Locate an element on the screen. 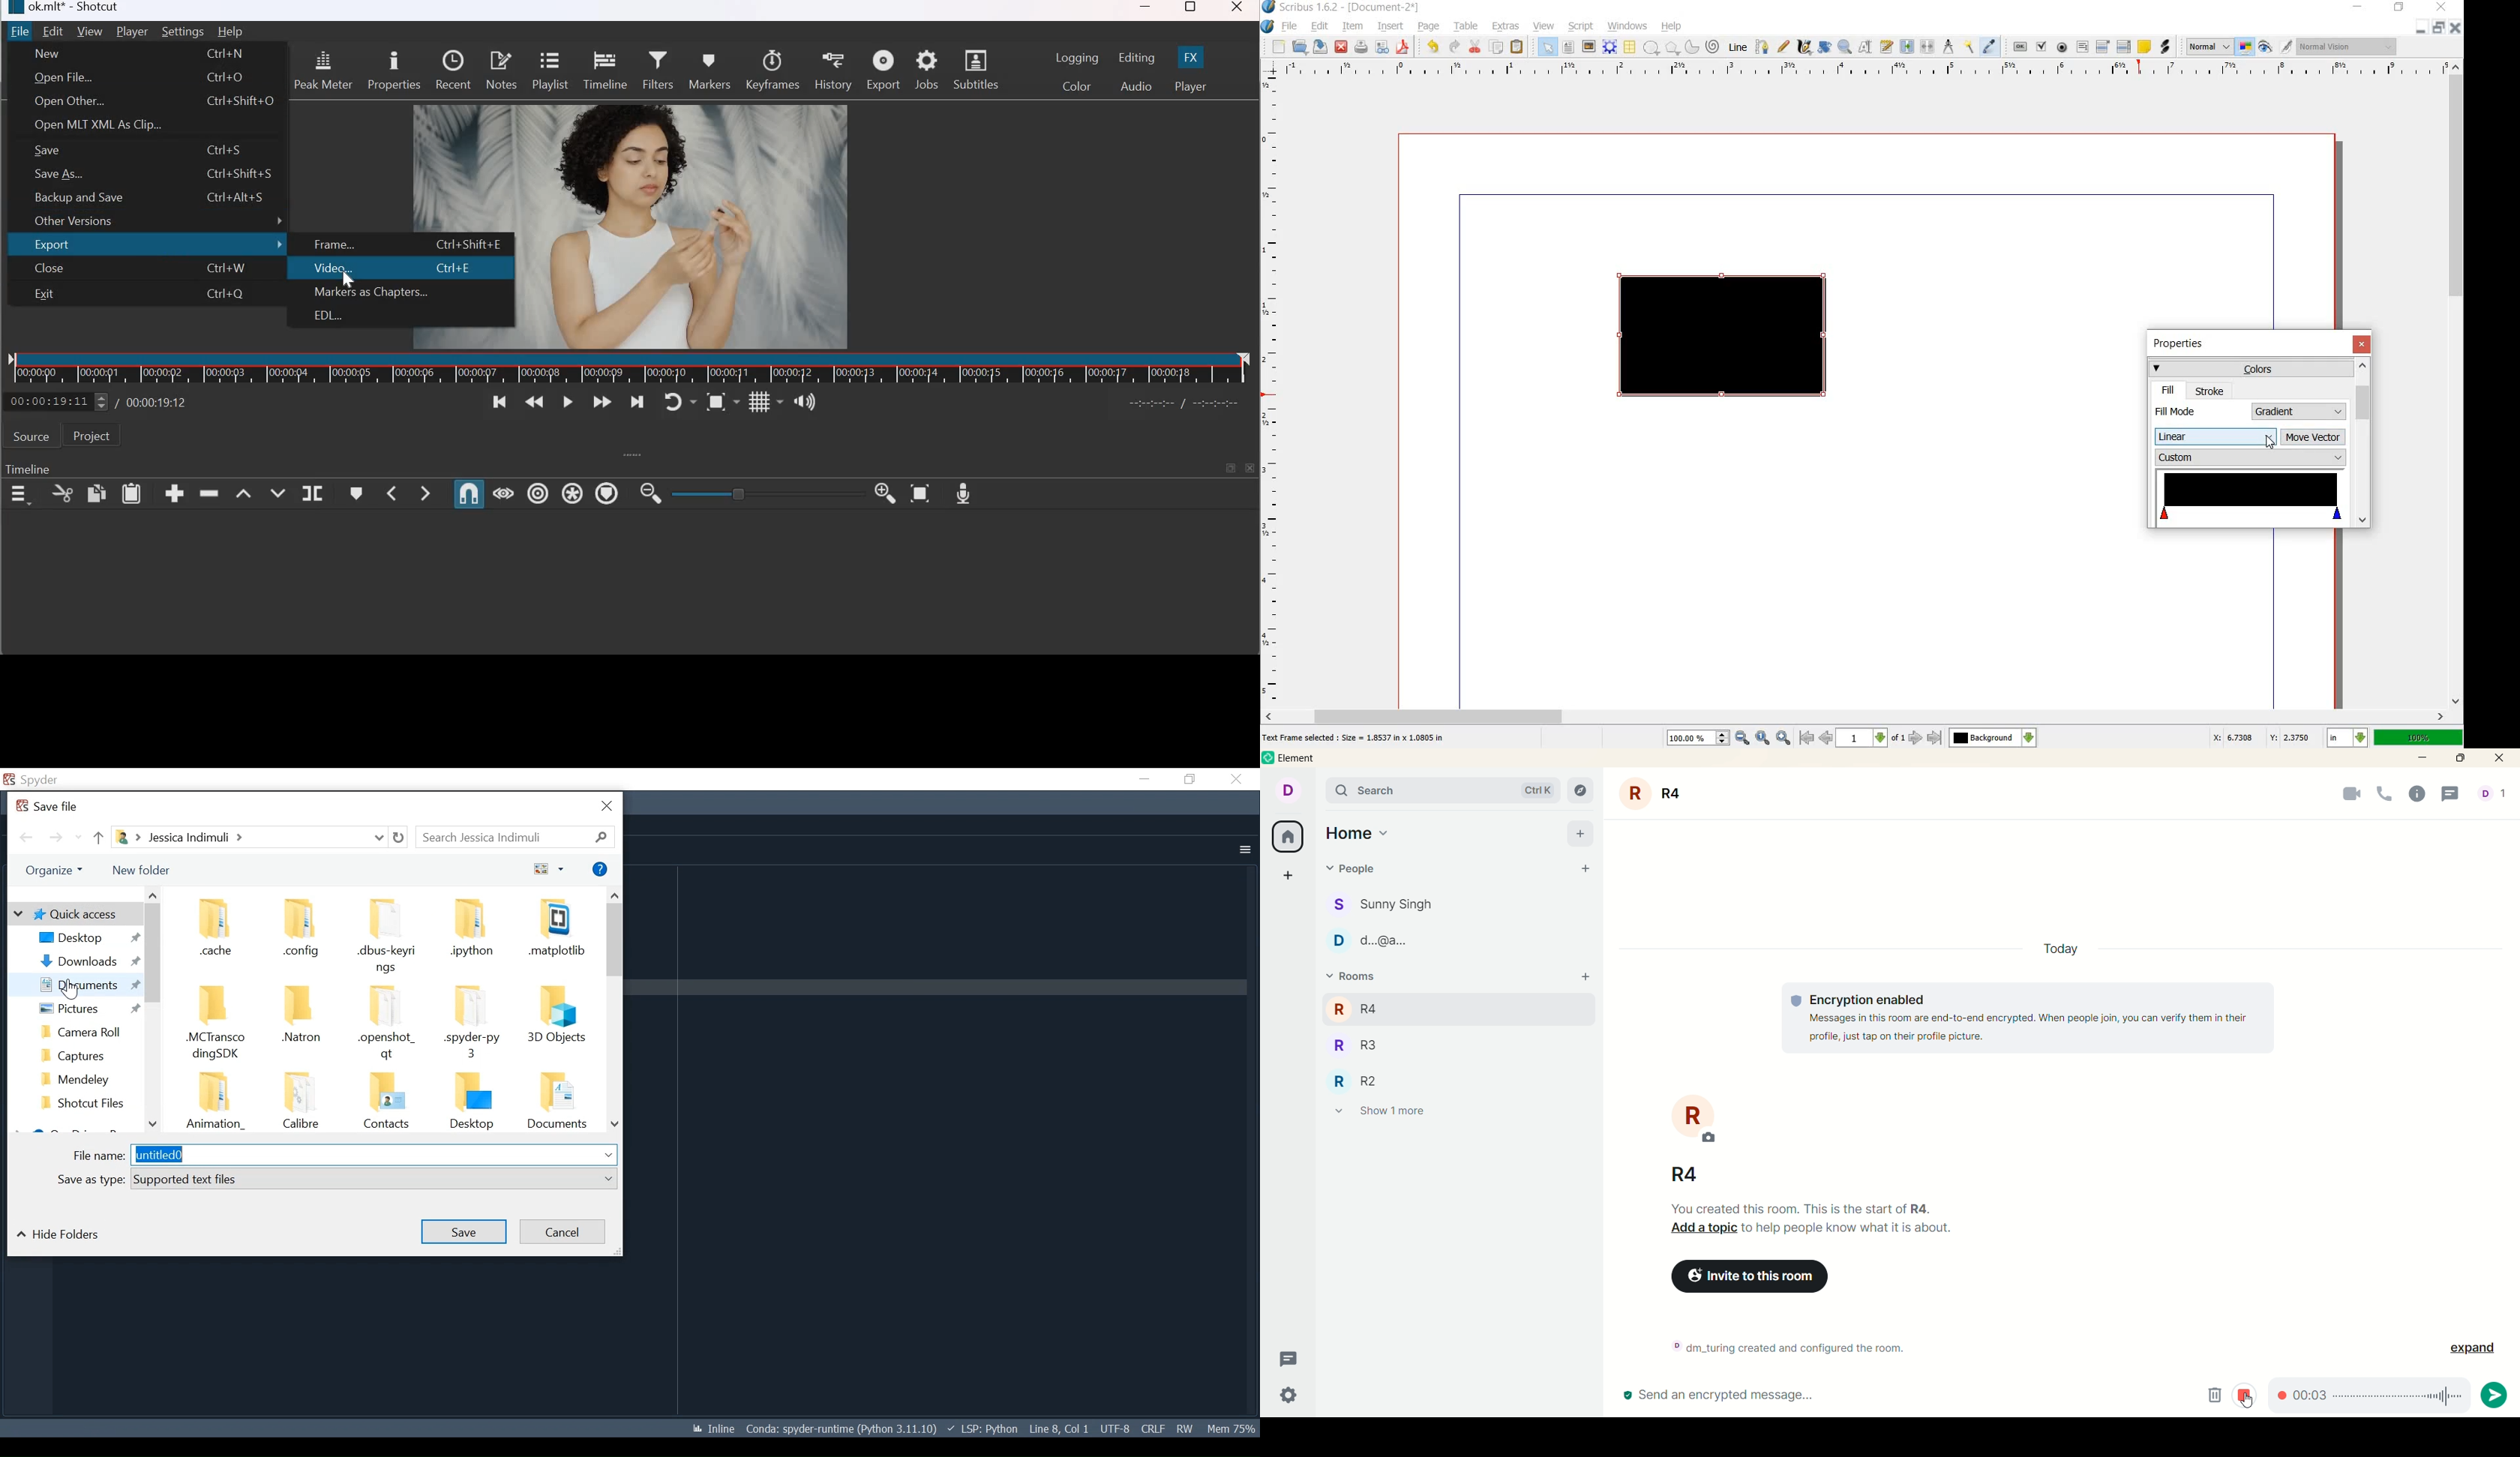 This screenshot has width=2520, height=1484. arc is located at coordinates (1691, 46).